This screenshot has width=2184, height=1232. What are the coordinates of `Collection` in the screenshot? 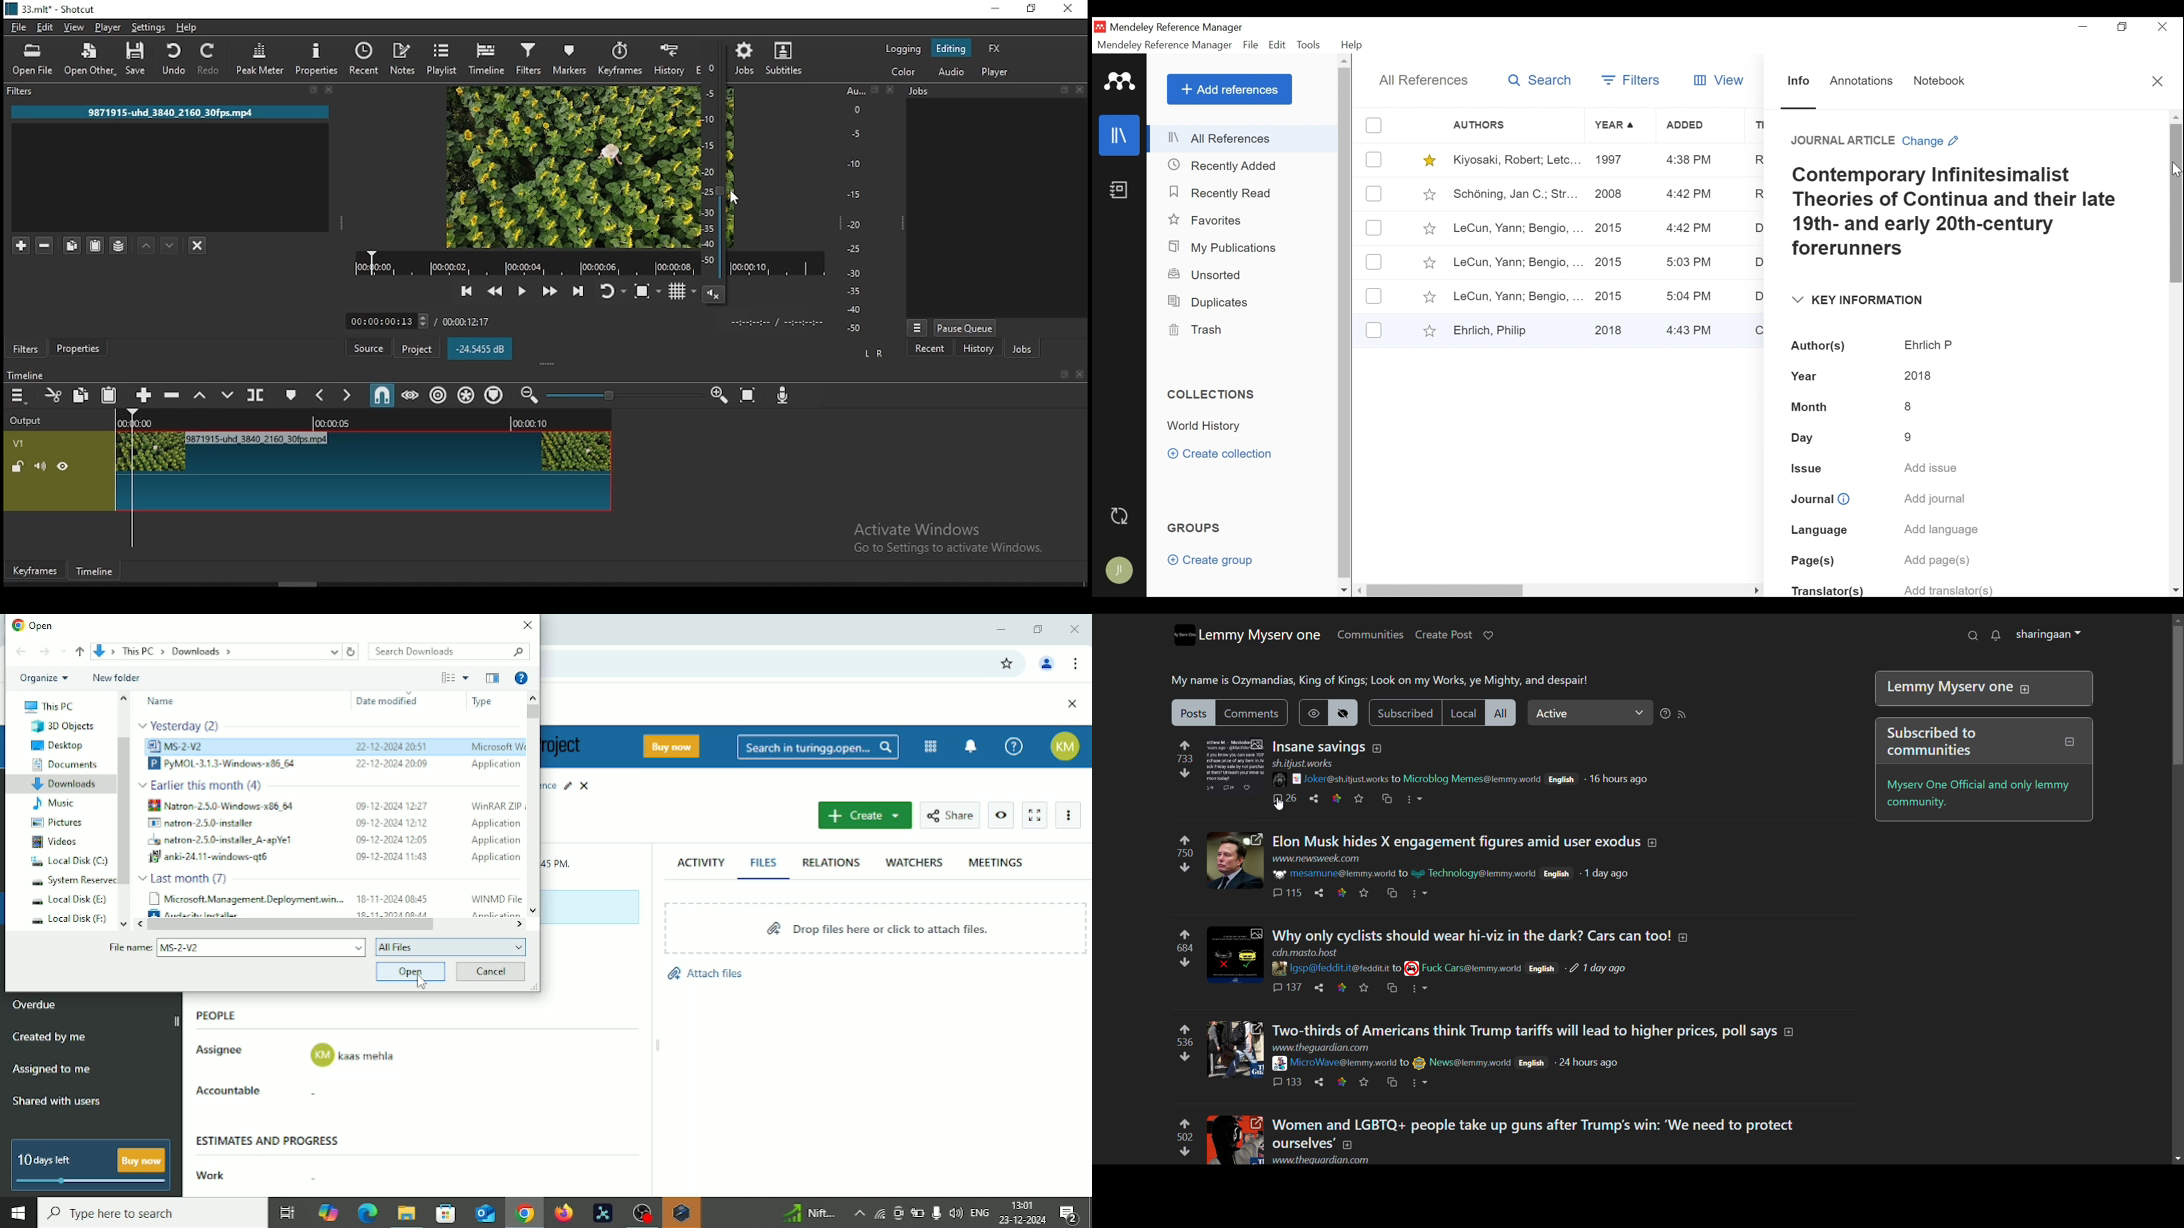 It's located at (1210, 426).